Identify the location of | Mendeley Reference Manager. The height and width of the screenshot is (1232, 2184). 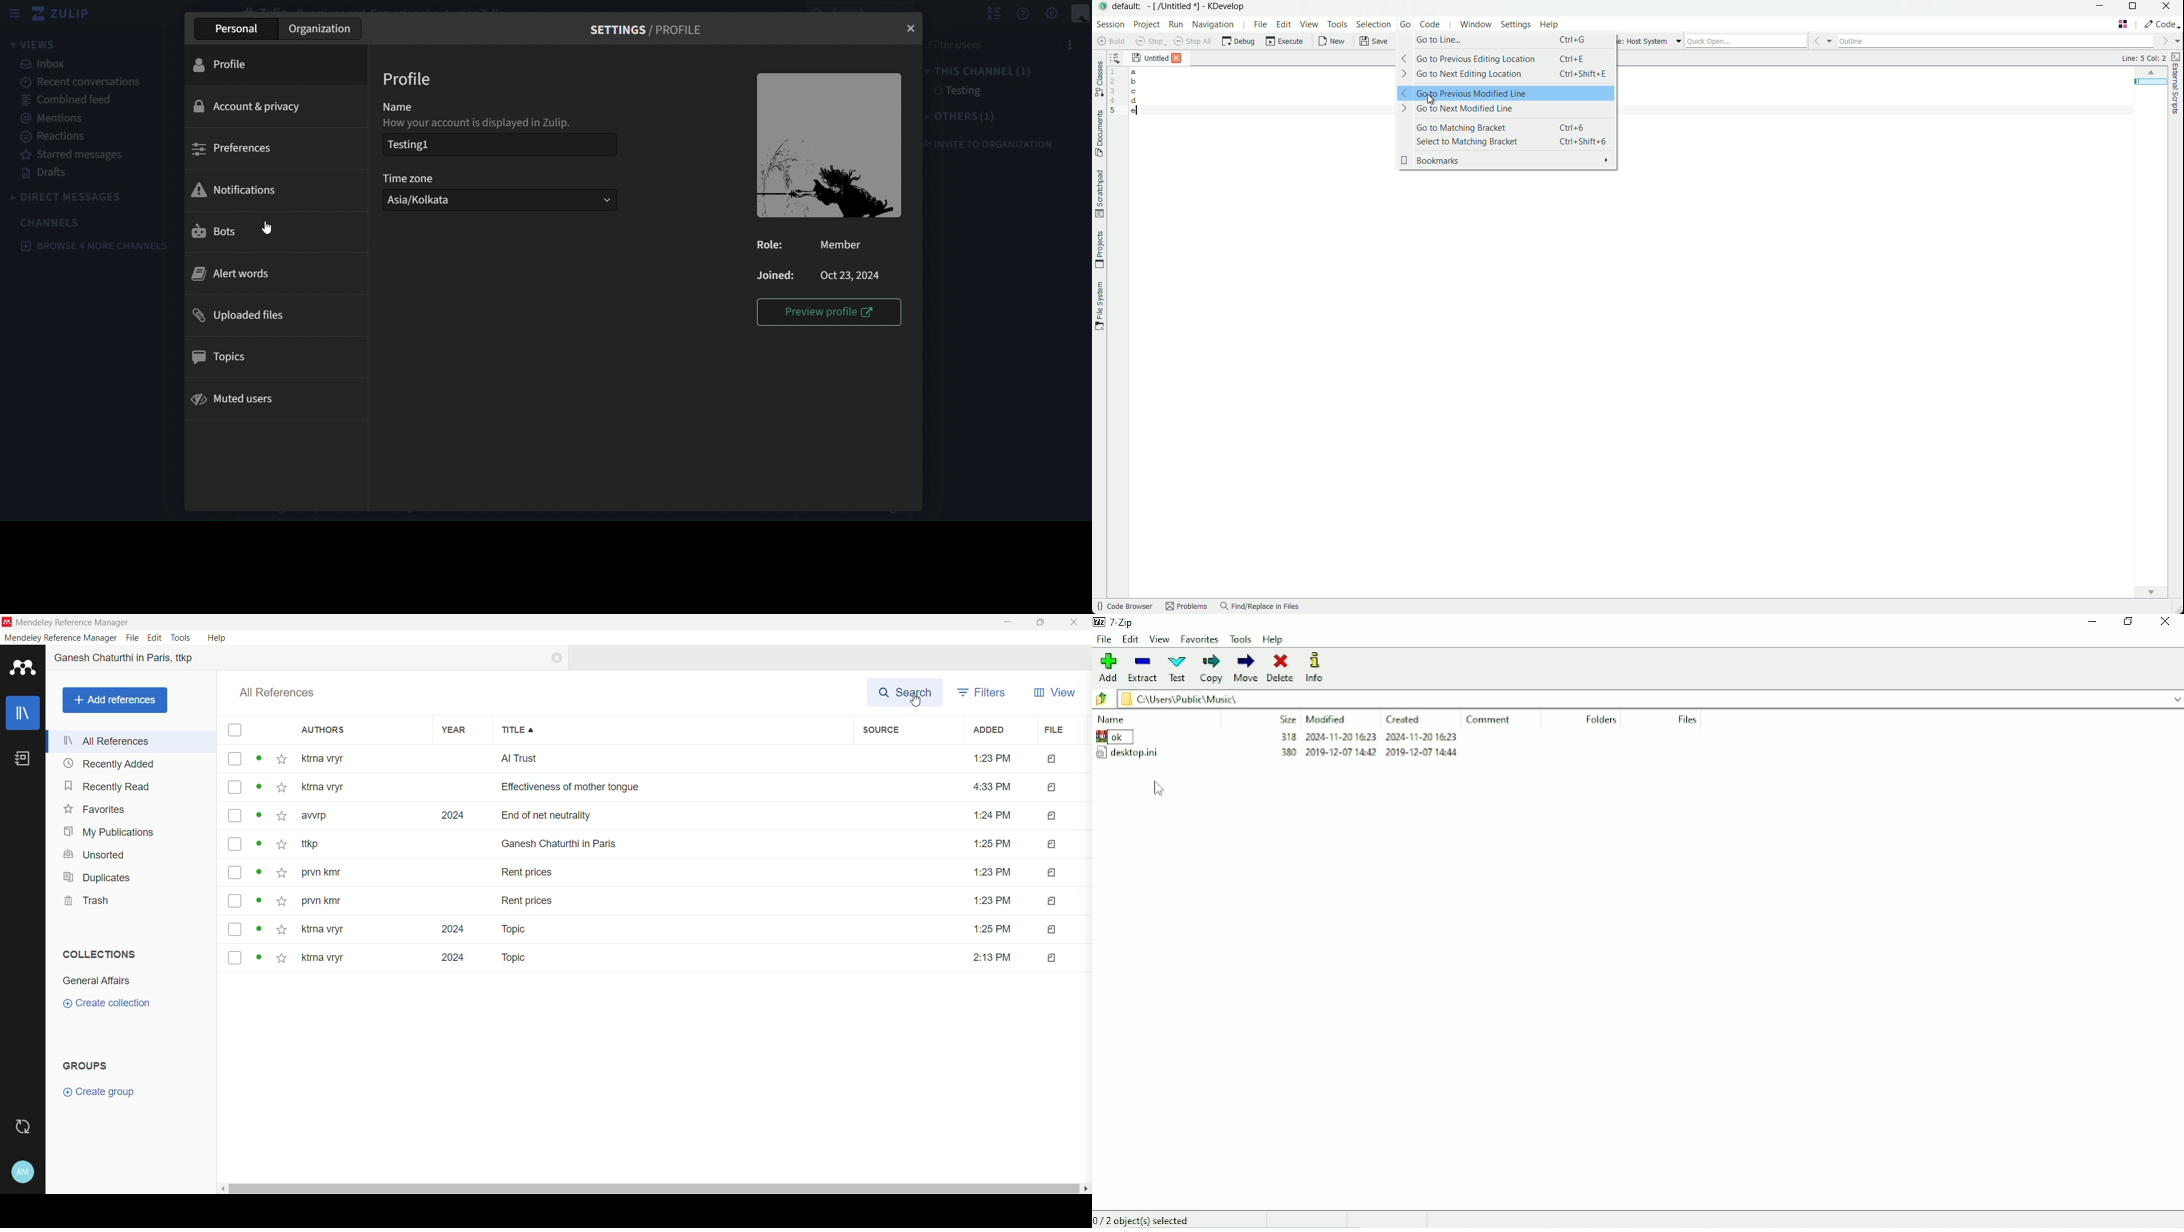
(67, 621).